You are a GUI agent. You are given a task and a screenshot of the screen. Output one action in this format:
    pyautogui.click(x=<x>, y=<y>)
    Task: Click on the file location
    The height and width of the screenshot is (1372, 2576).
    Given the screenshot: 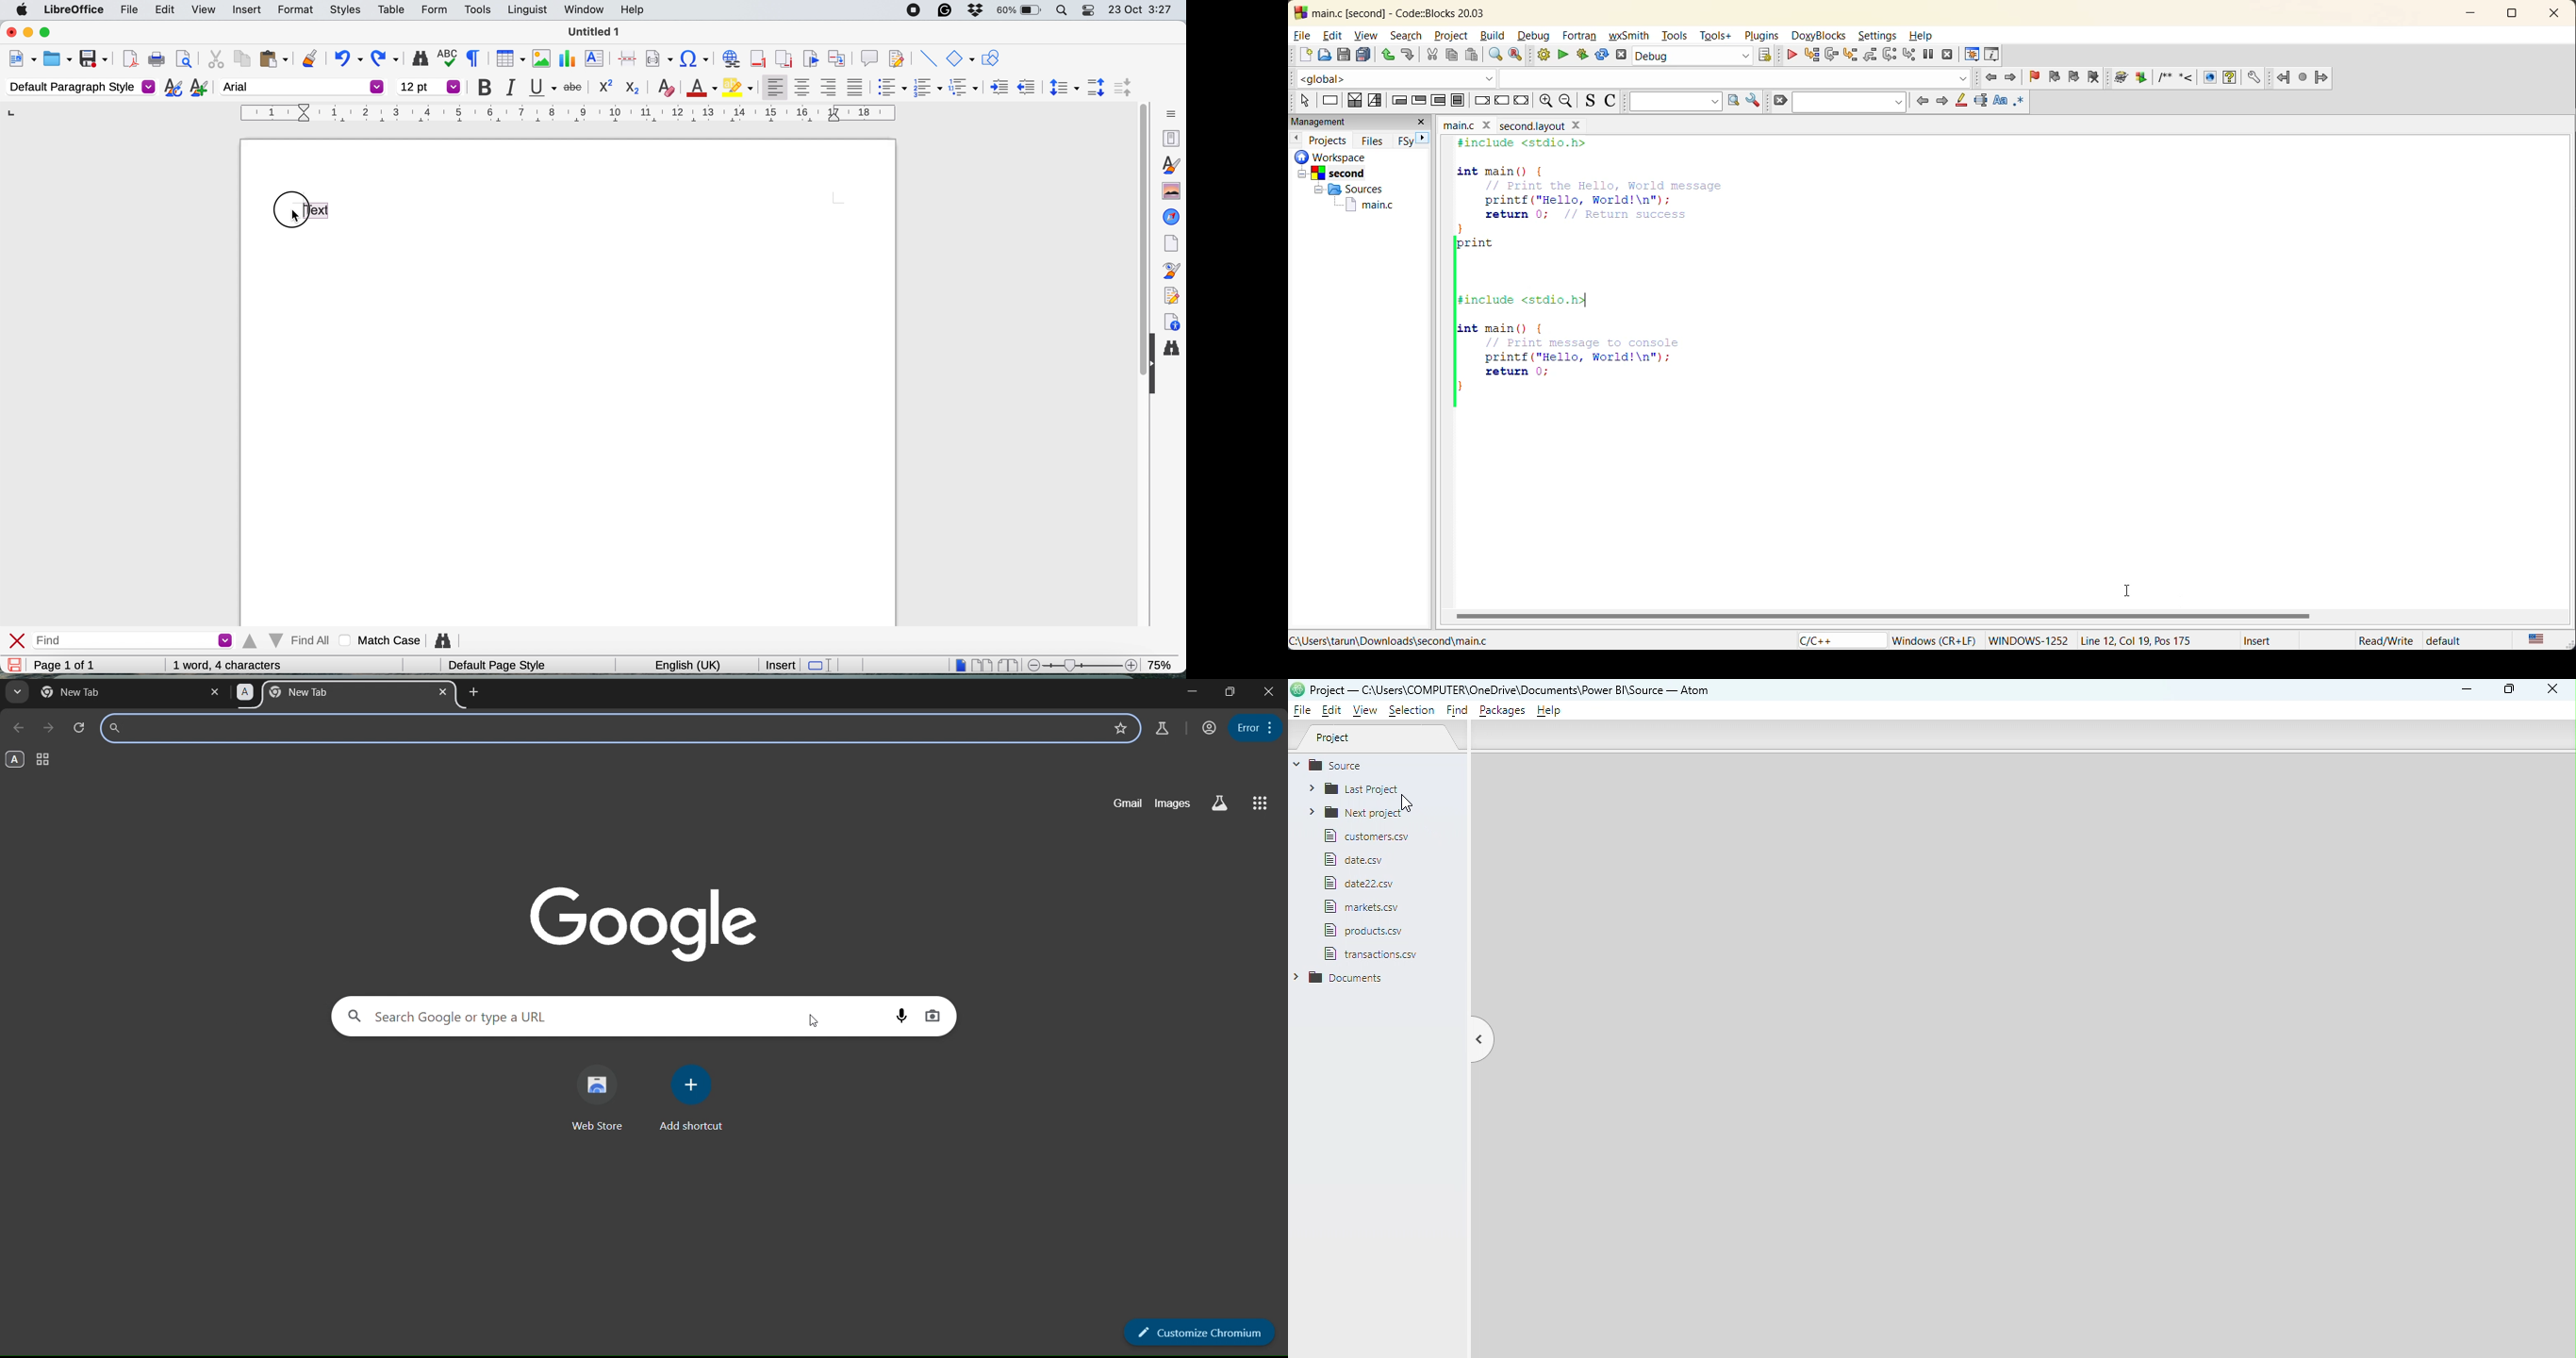 What is the action you would take?
    pyautogui.click(x=1397, y=641)
    